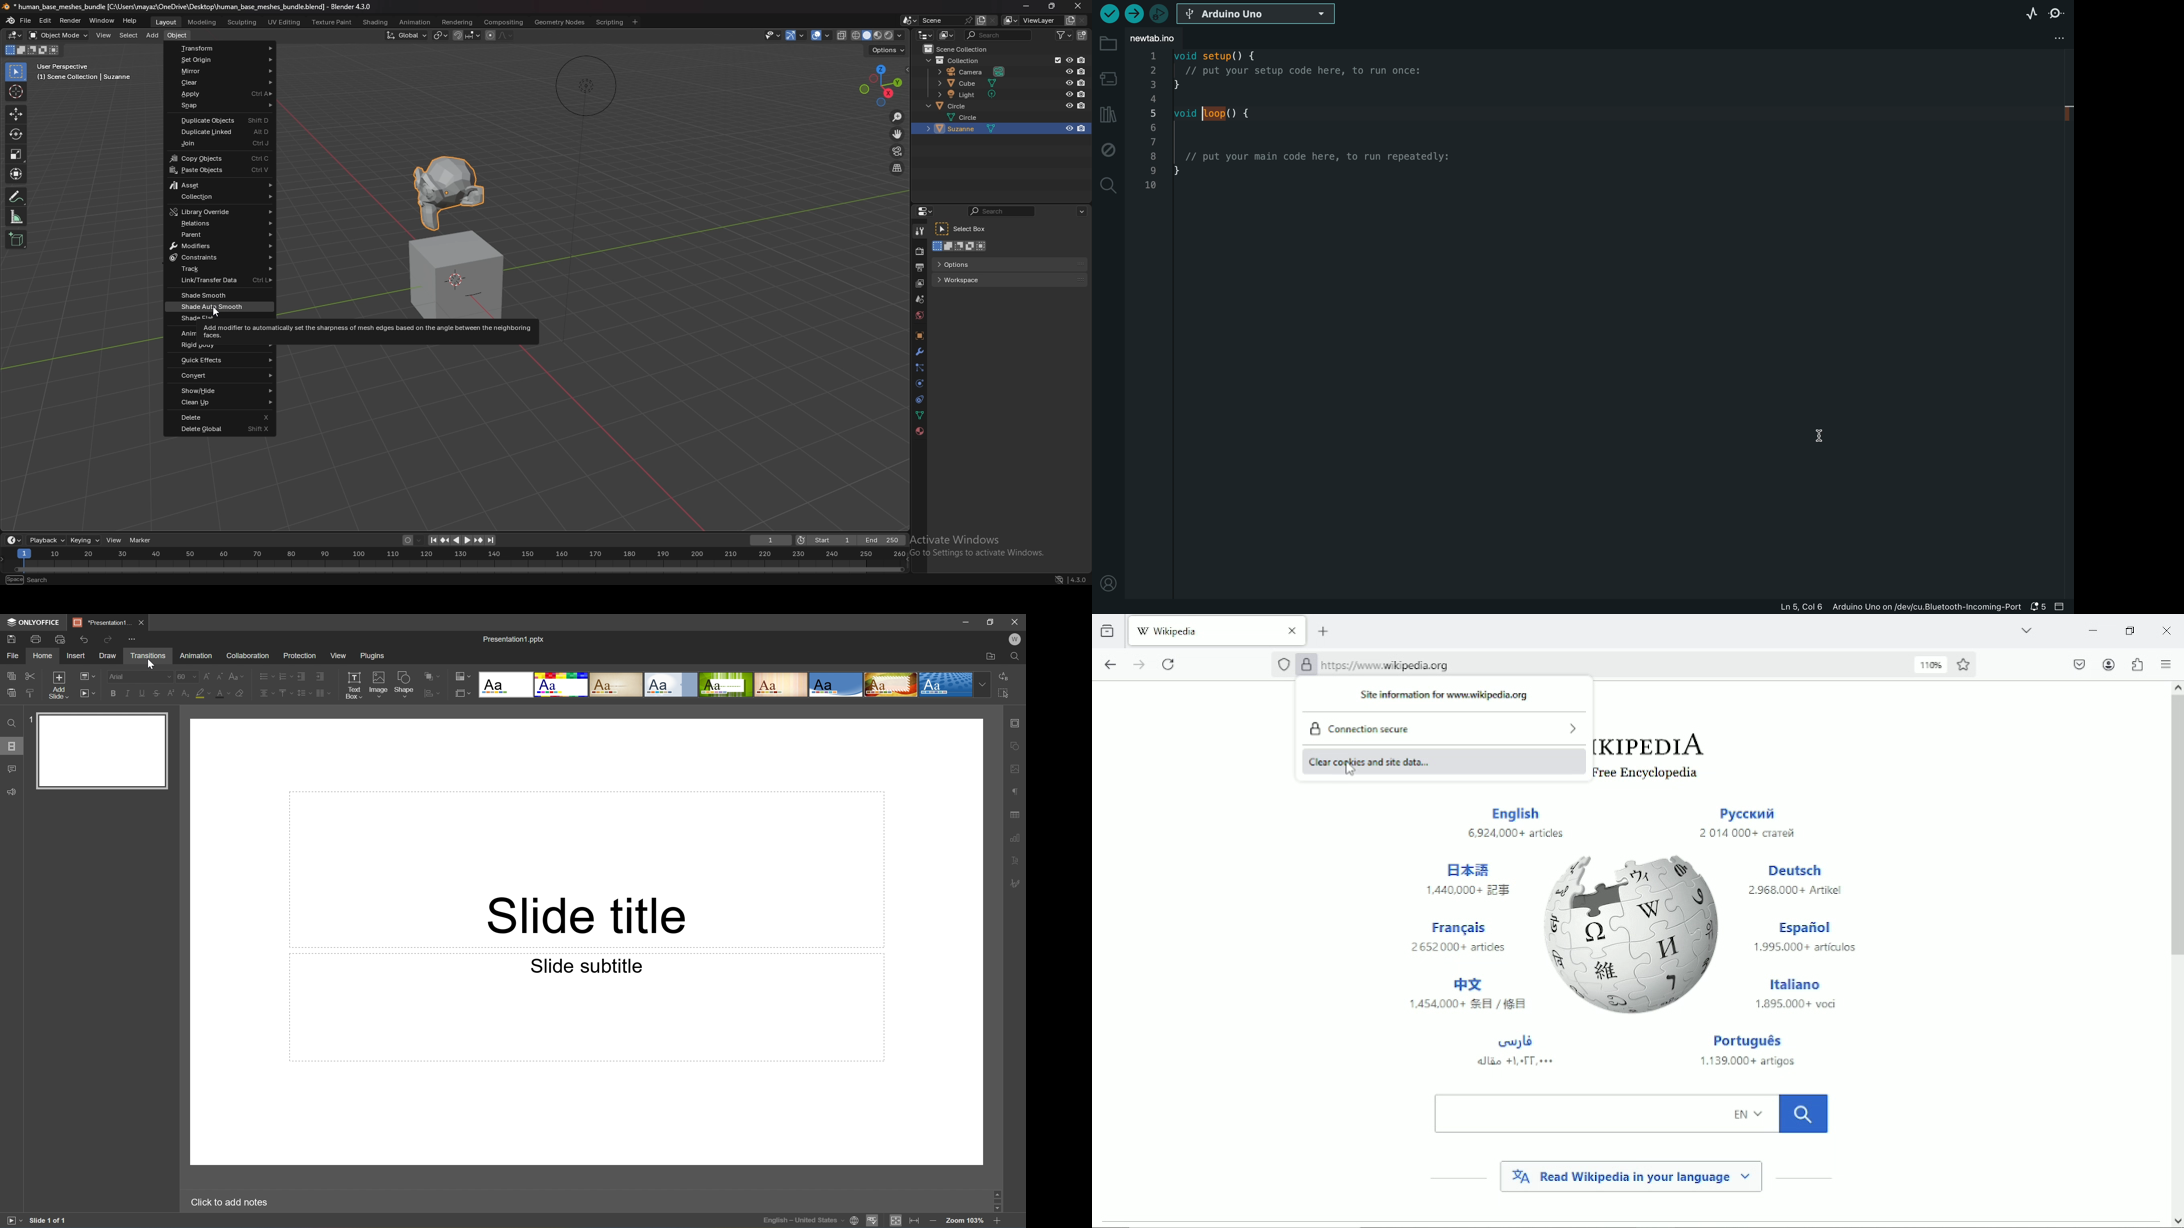 The width and height of the screenshot is (2184, 1232). I want to click on Find, so click(1017, 656).